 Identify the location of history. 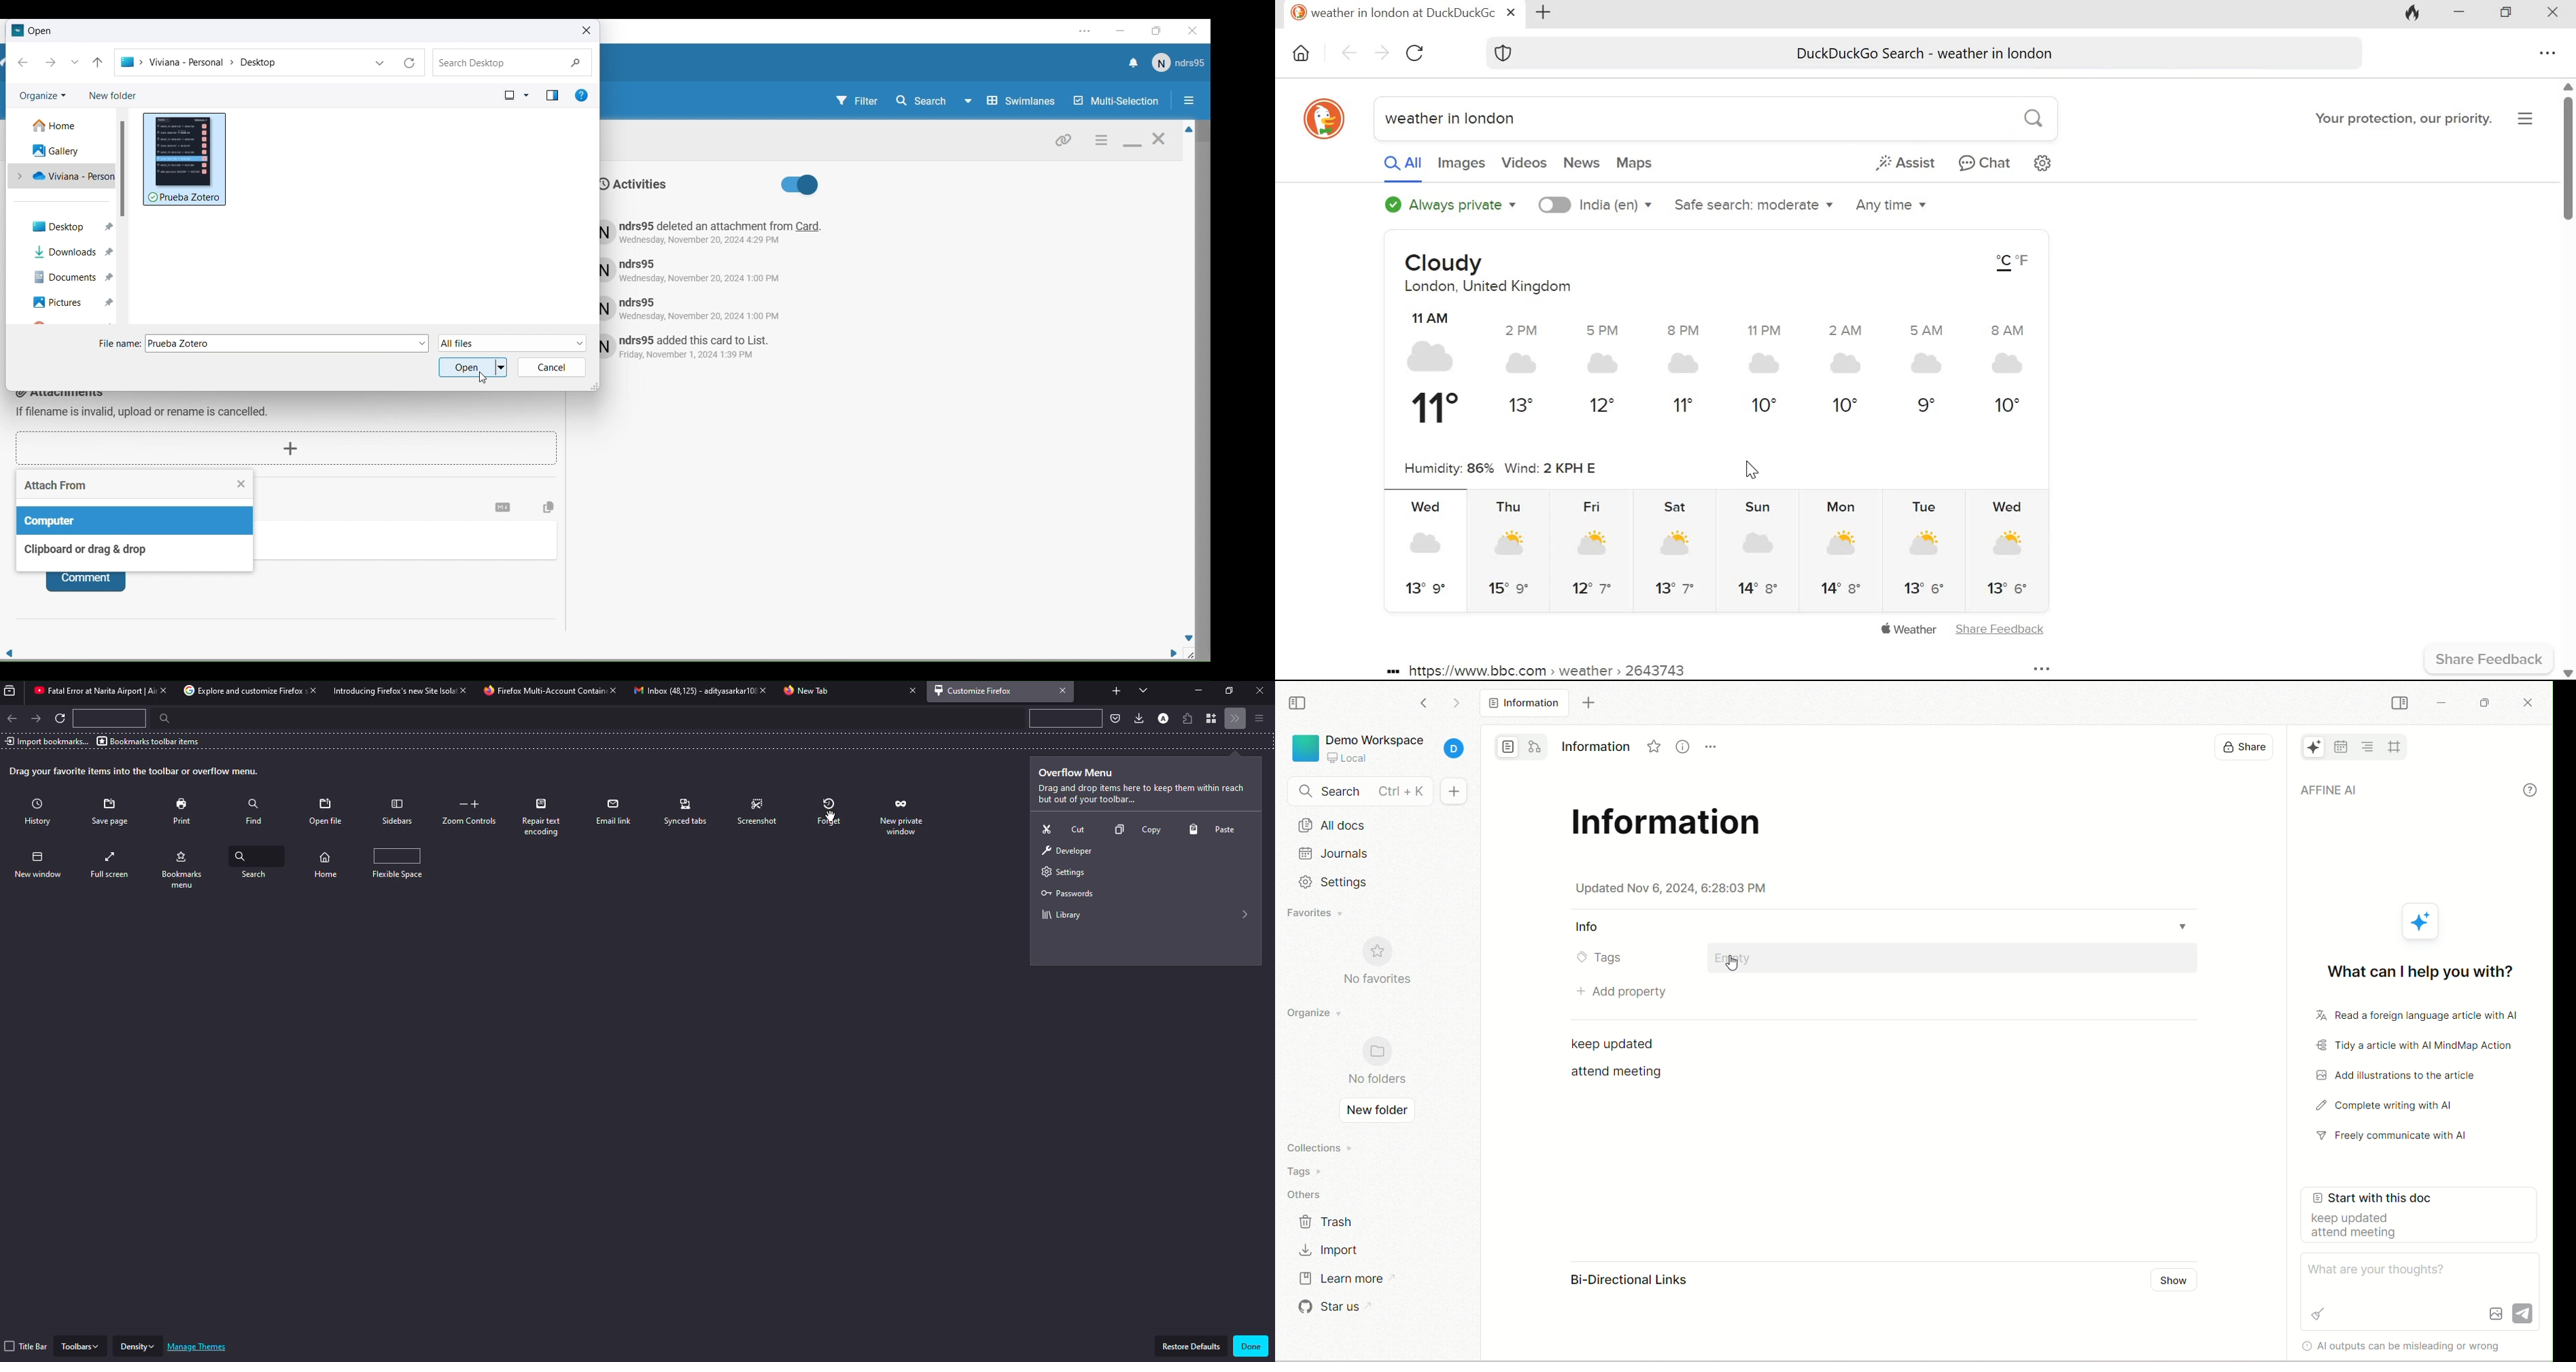
(41, 813).